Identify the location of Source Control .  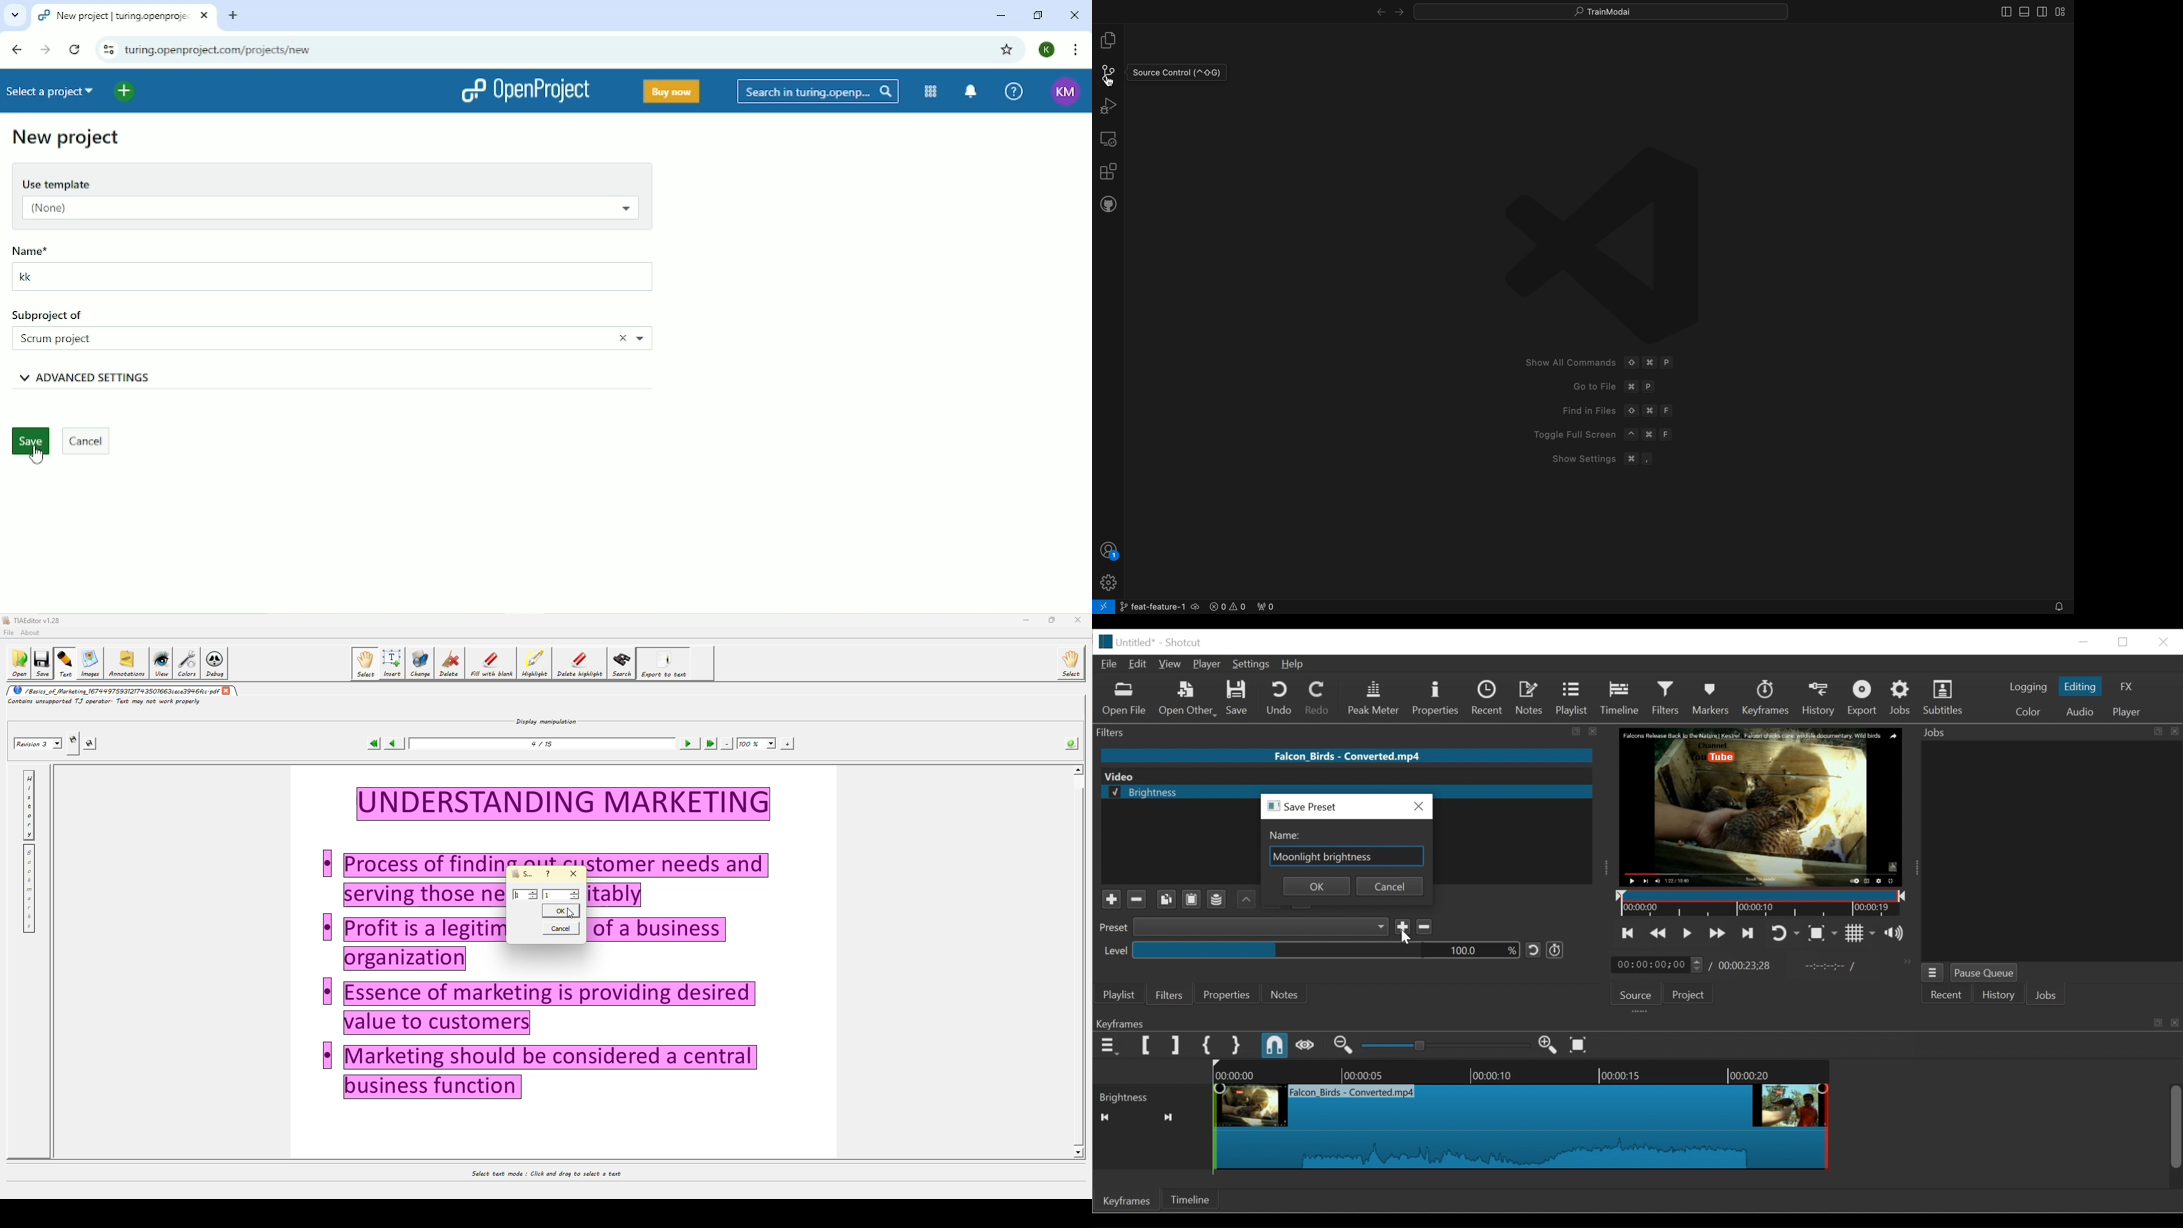
(1176, 73).